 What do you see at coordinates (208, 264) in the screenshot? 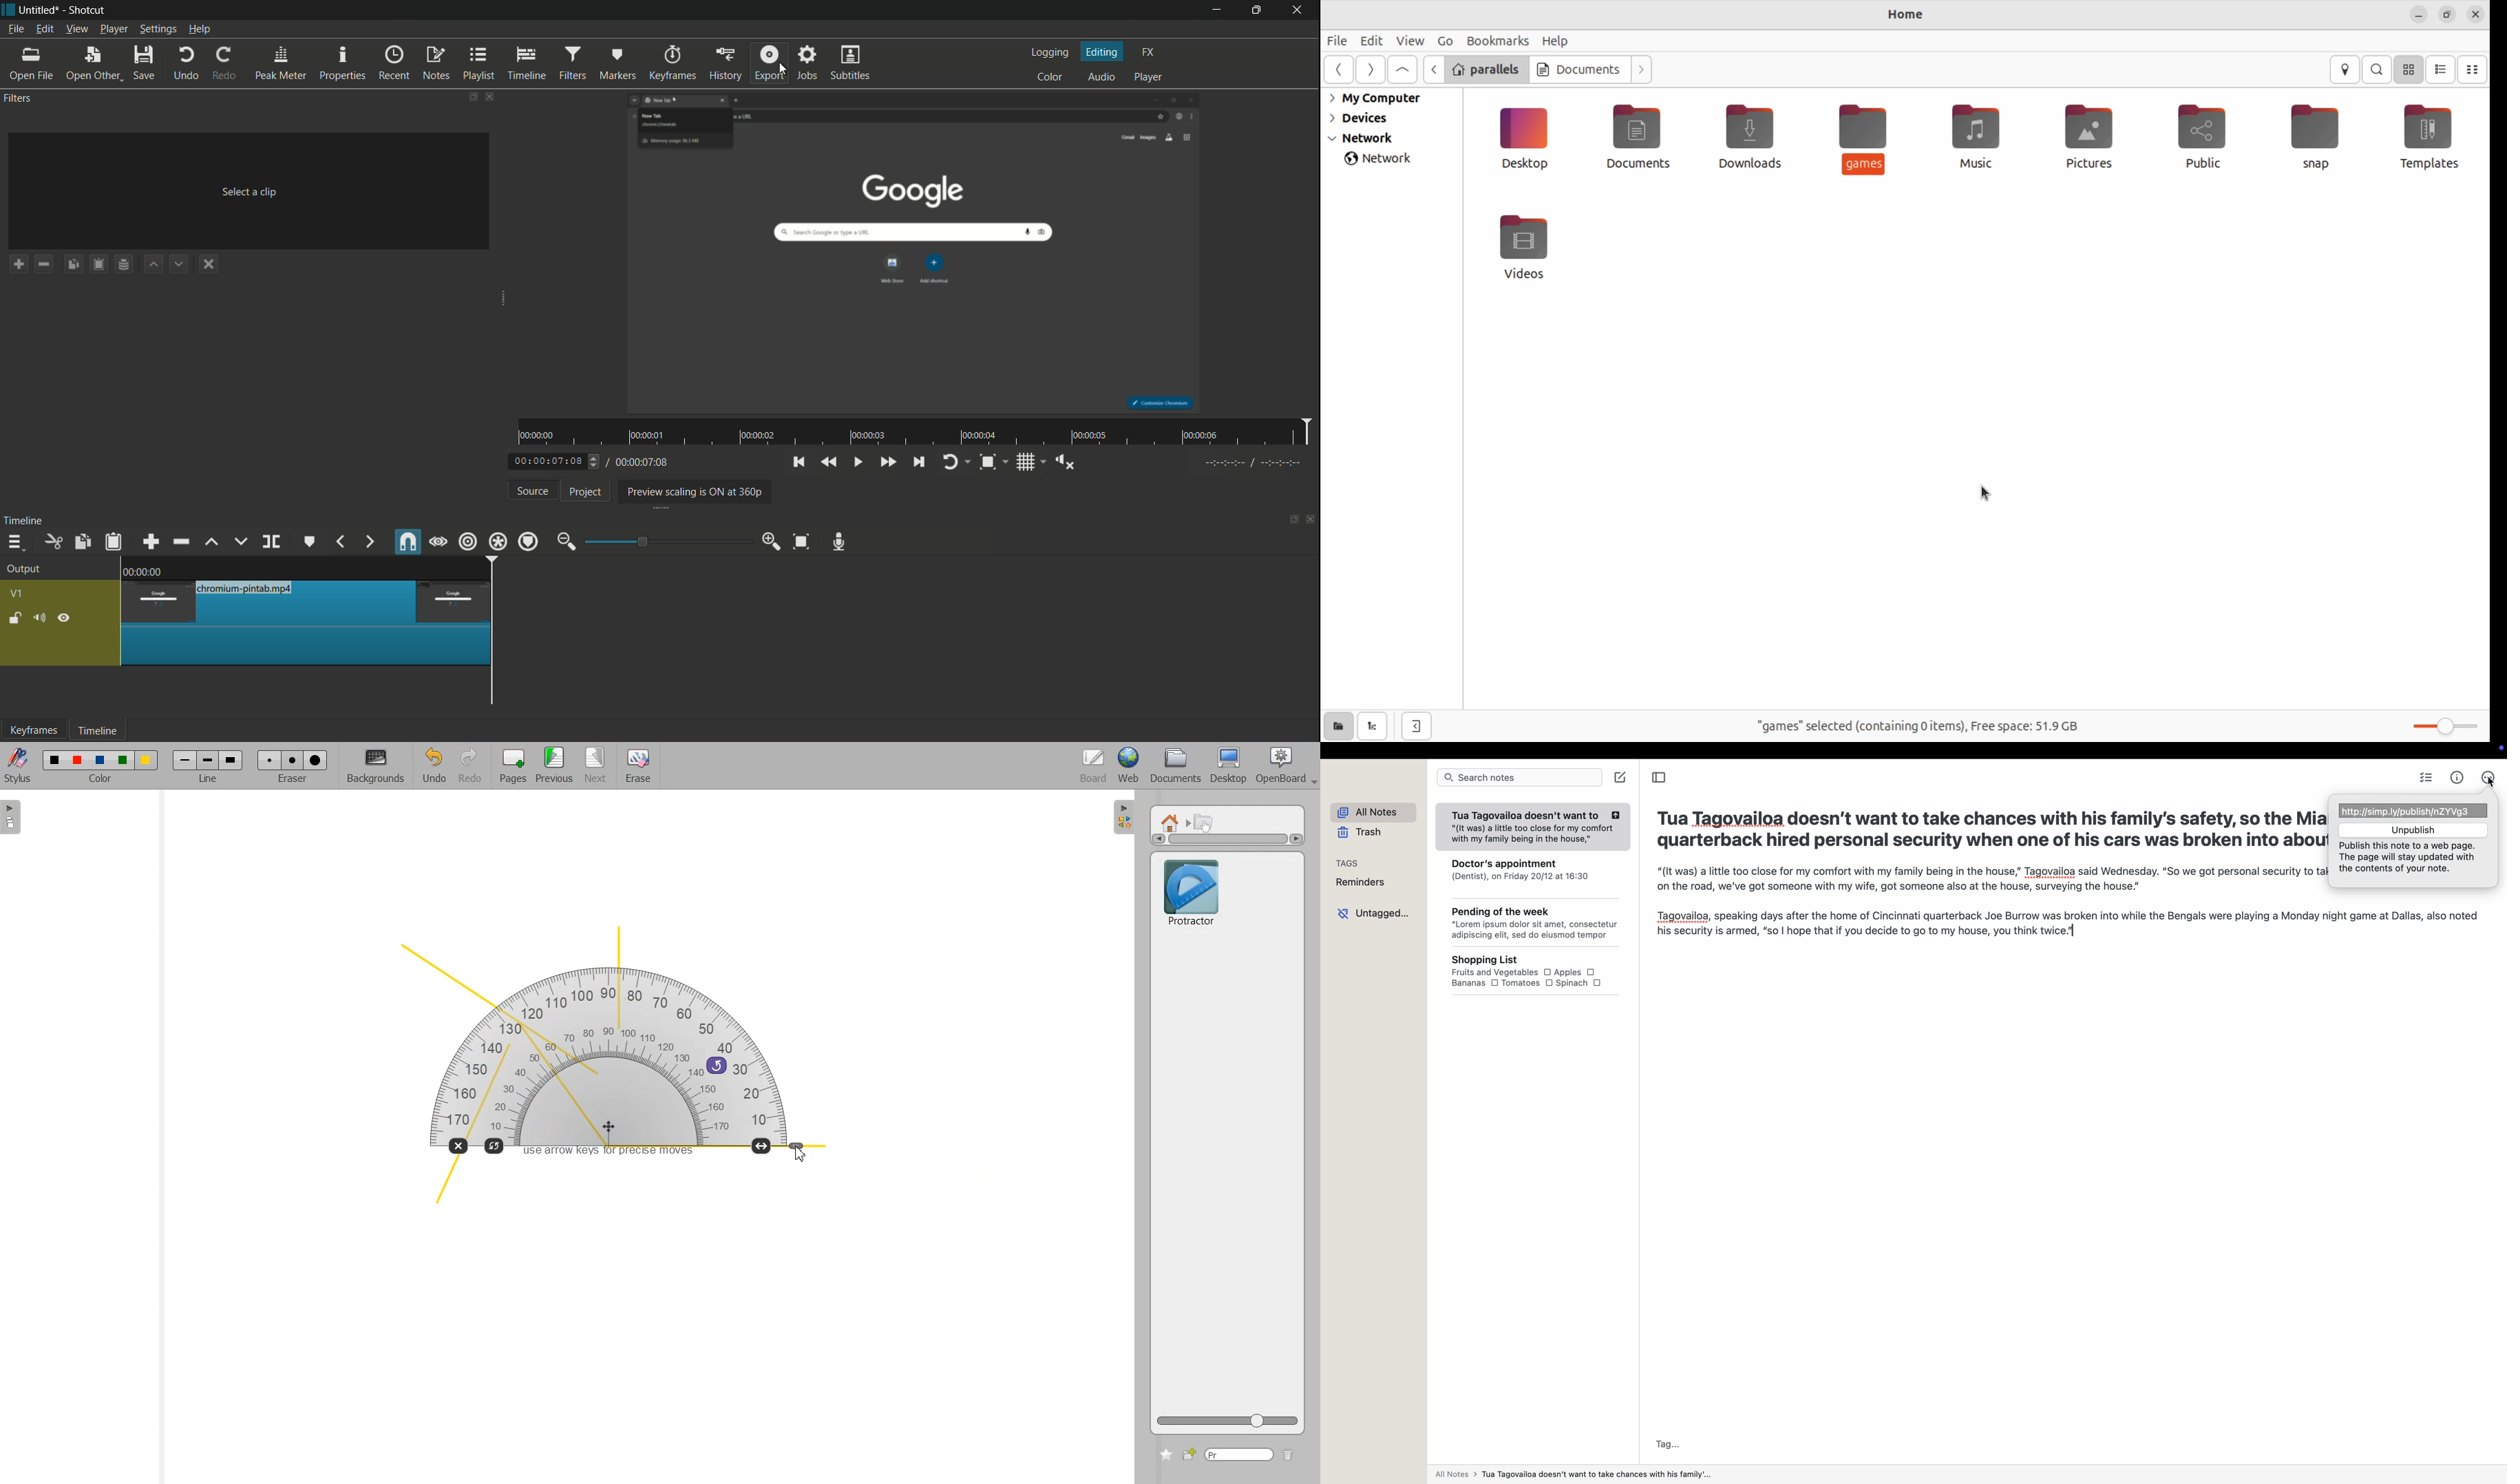
I see `deselect a filter` at bounding box center [208, 264].